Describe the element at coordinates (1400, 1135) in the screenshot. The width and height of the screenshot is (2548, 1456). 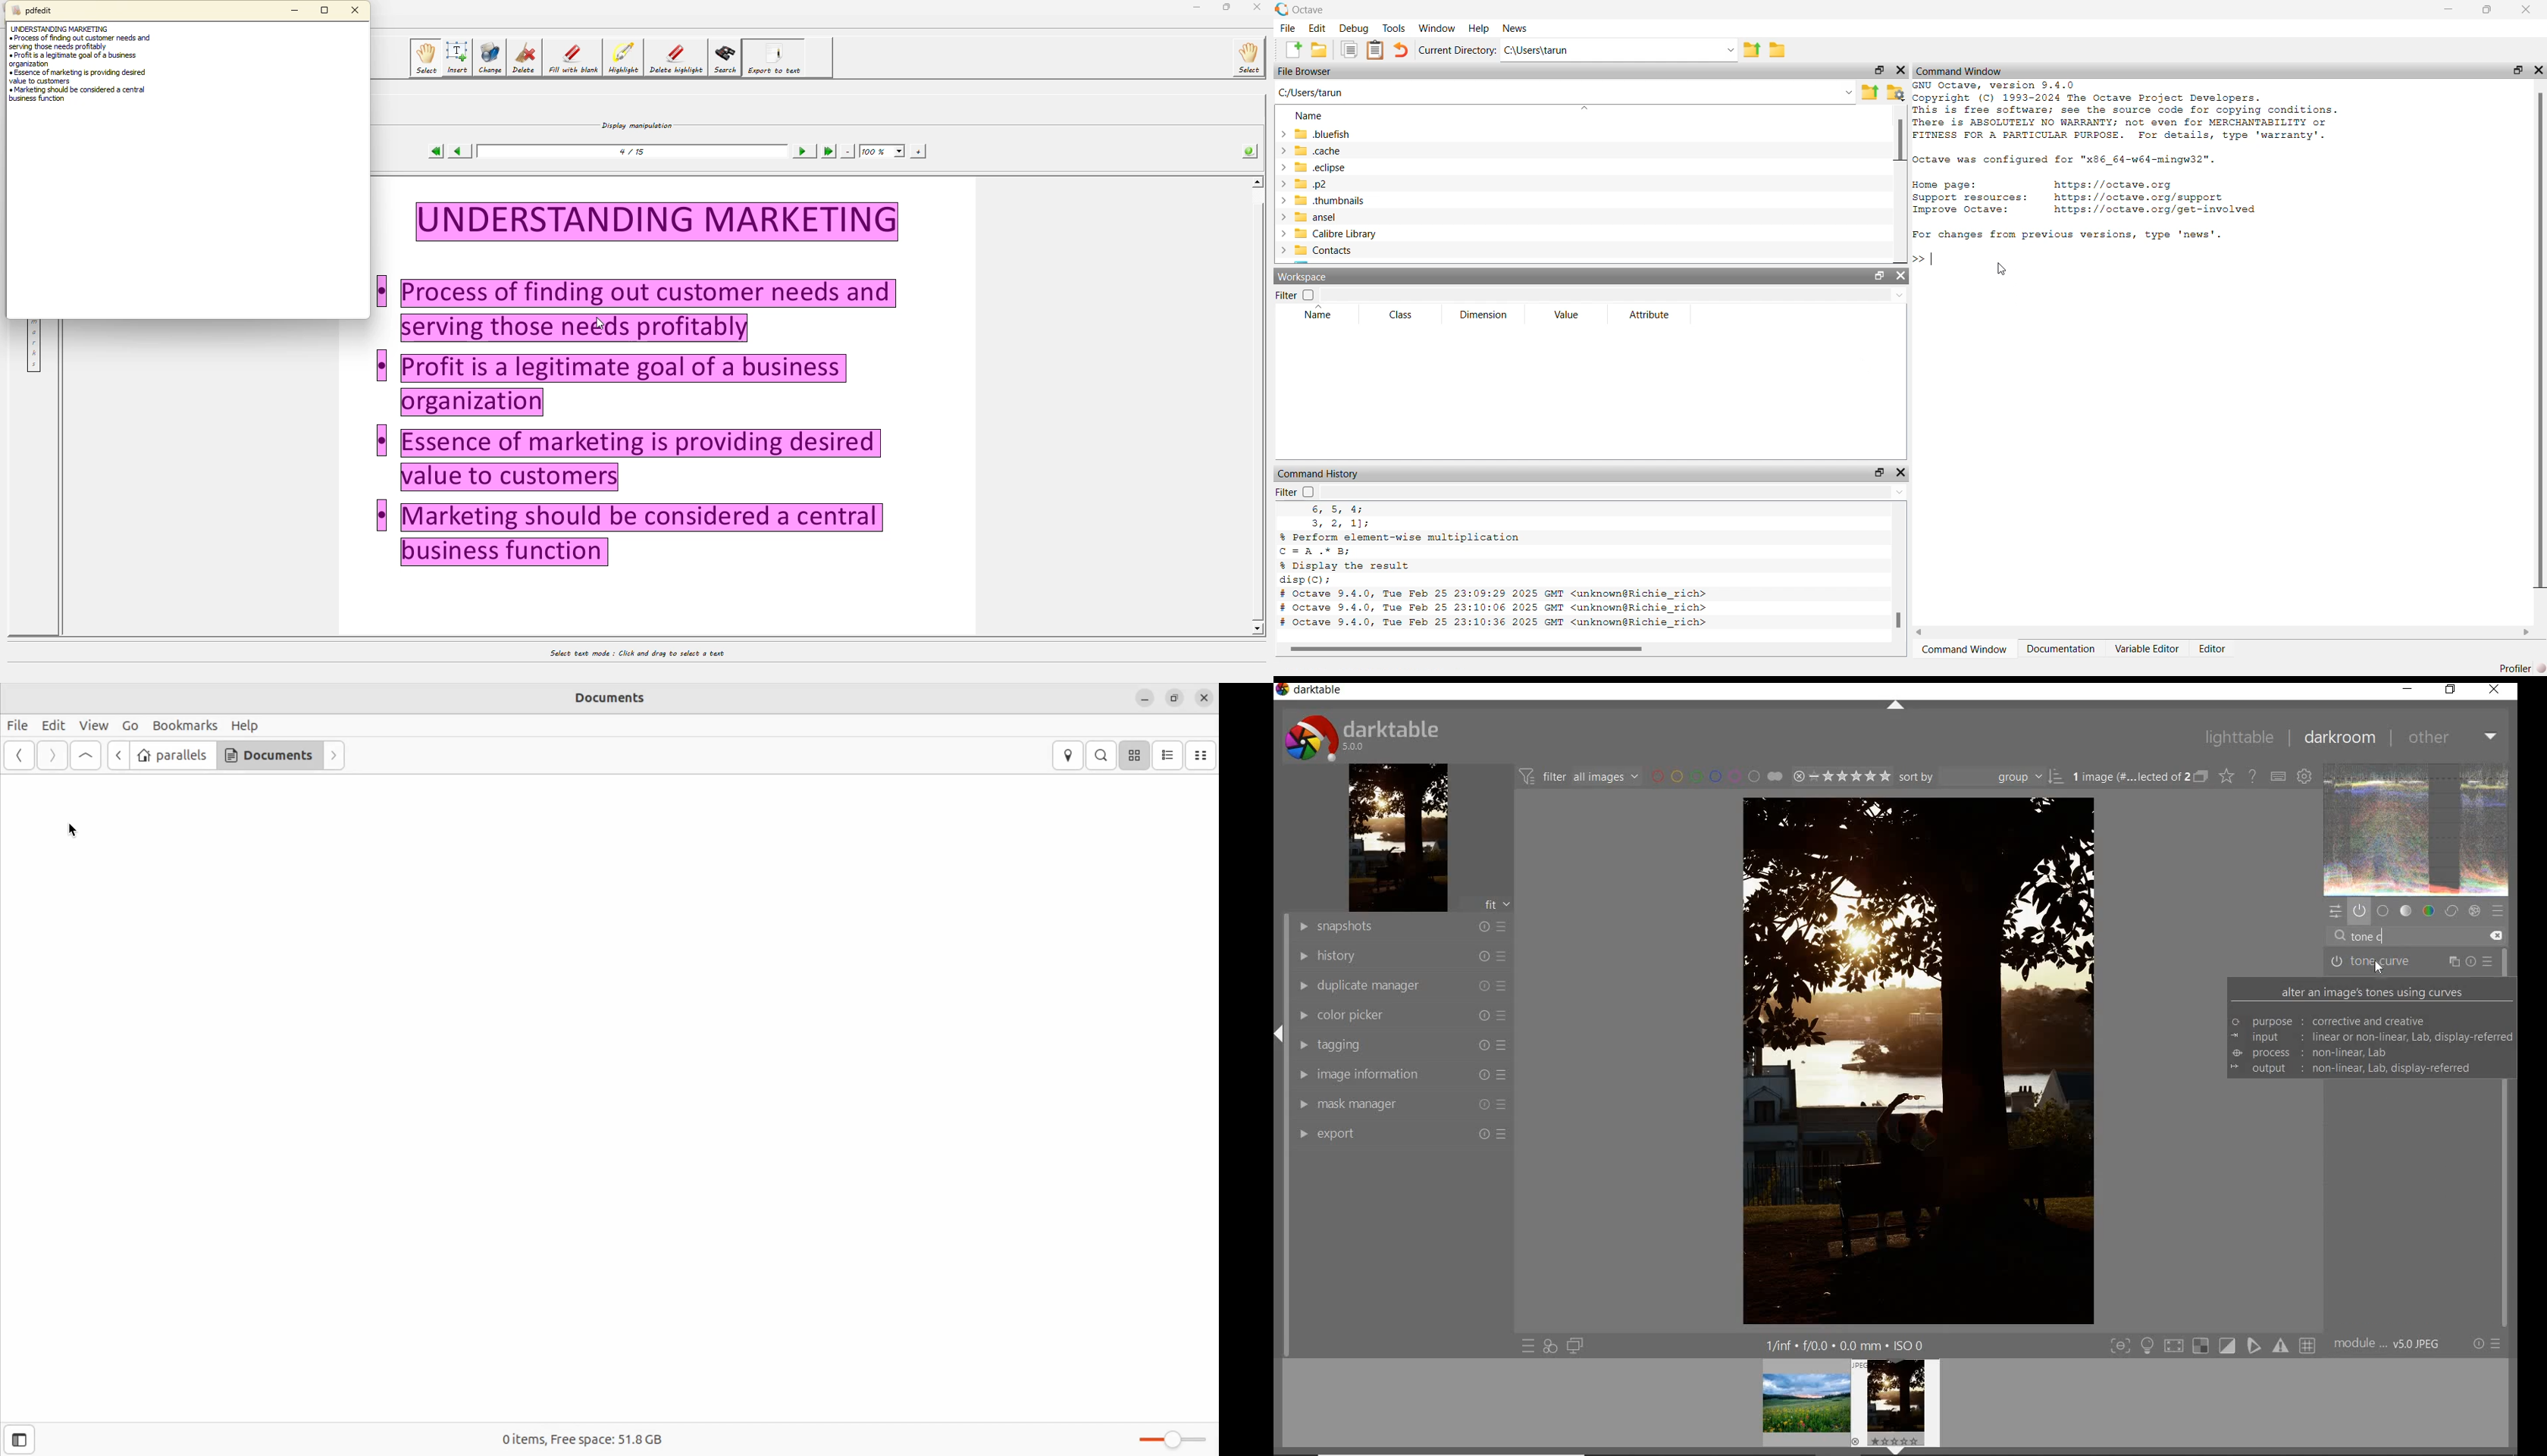
I see `export` at that location.